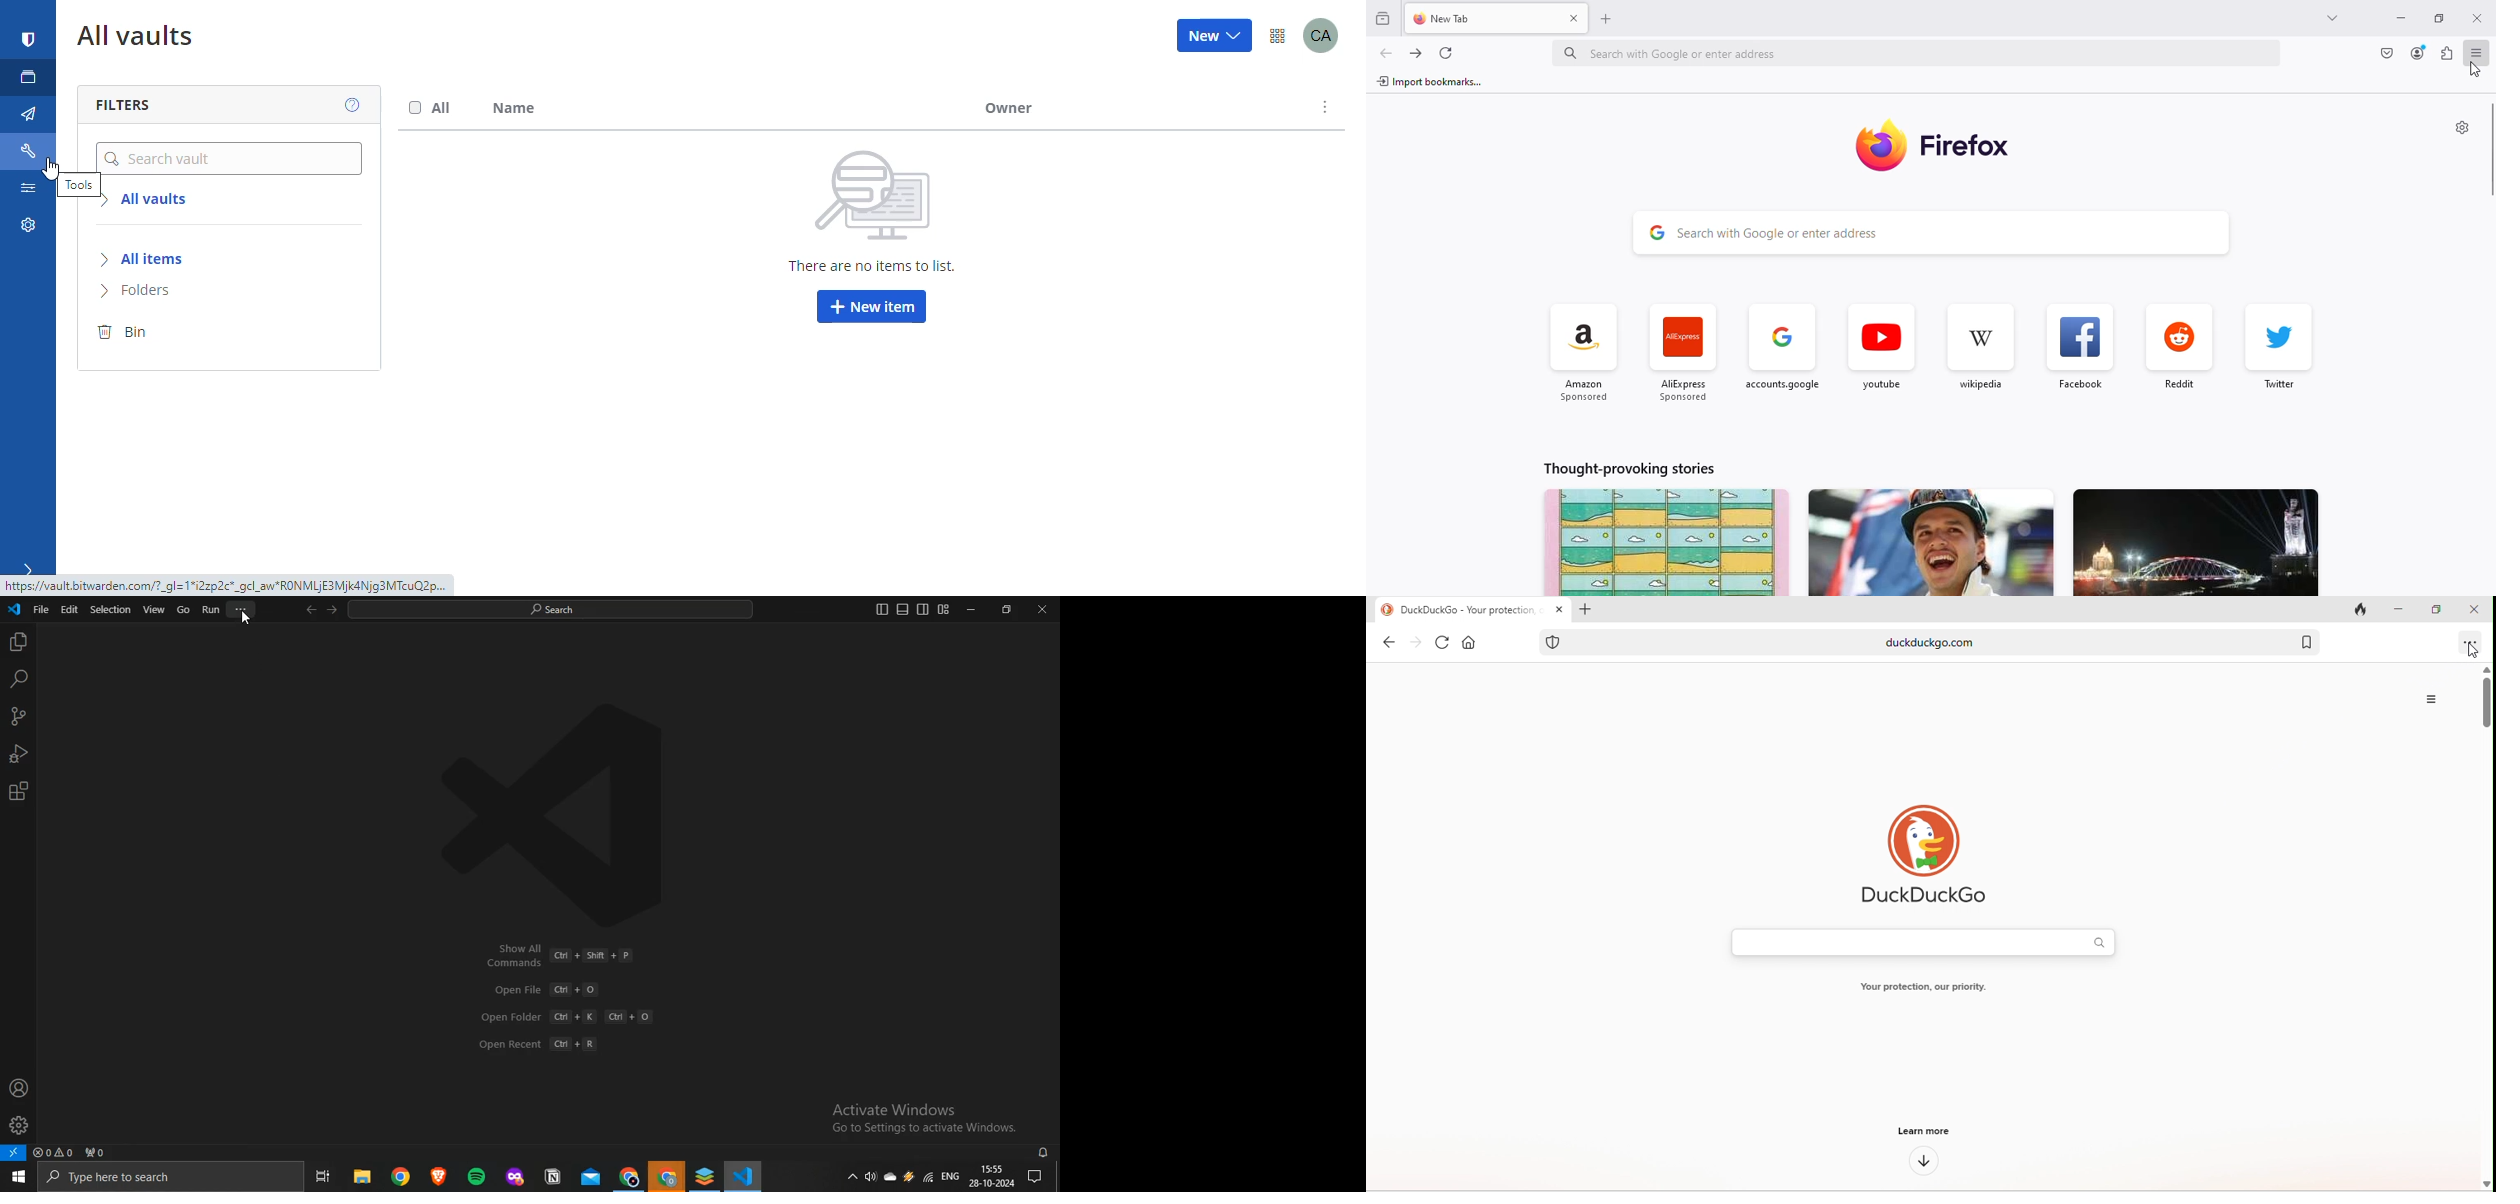 The height and width of the screenshot is (1204, 2520). I want to click on firefox, so click(1966, 144).